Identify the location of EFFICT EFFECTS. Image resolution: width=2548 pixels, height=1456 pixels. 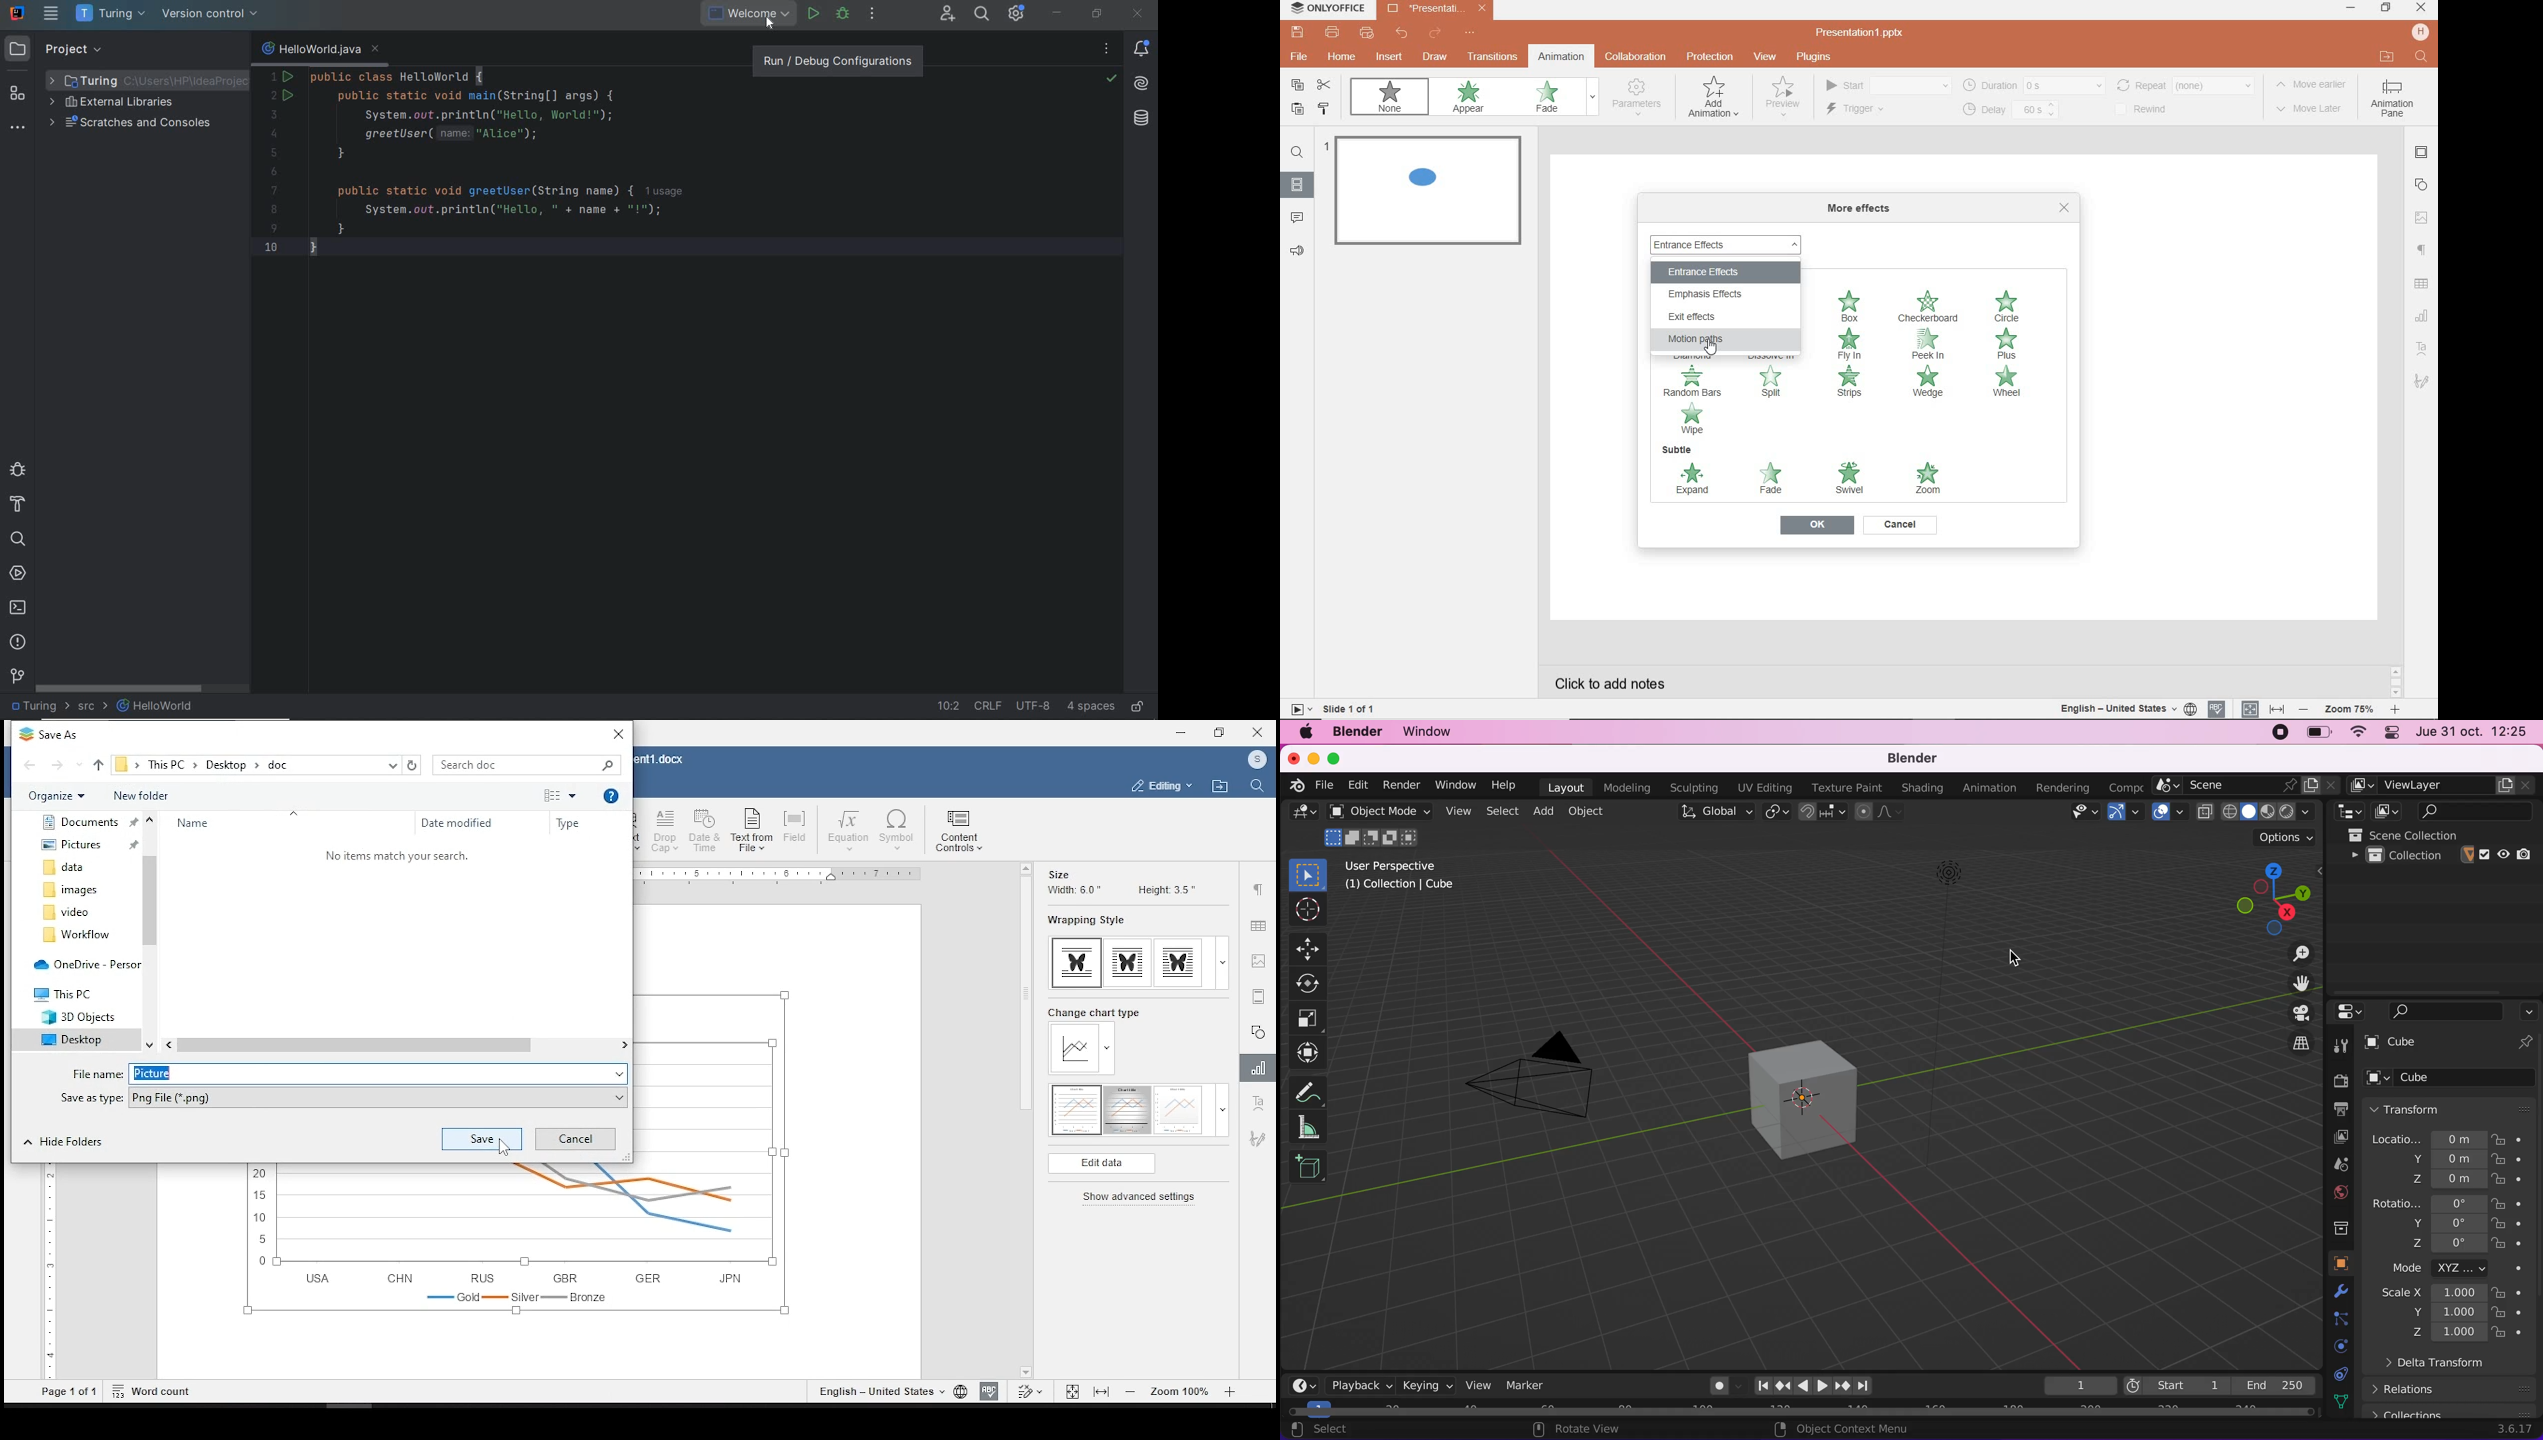
(1713, 318).